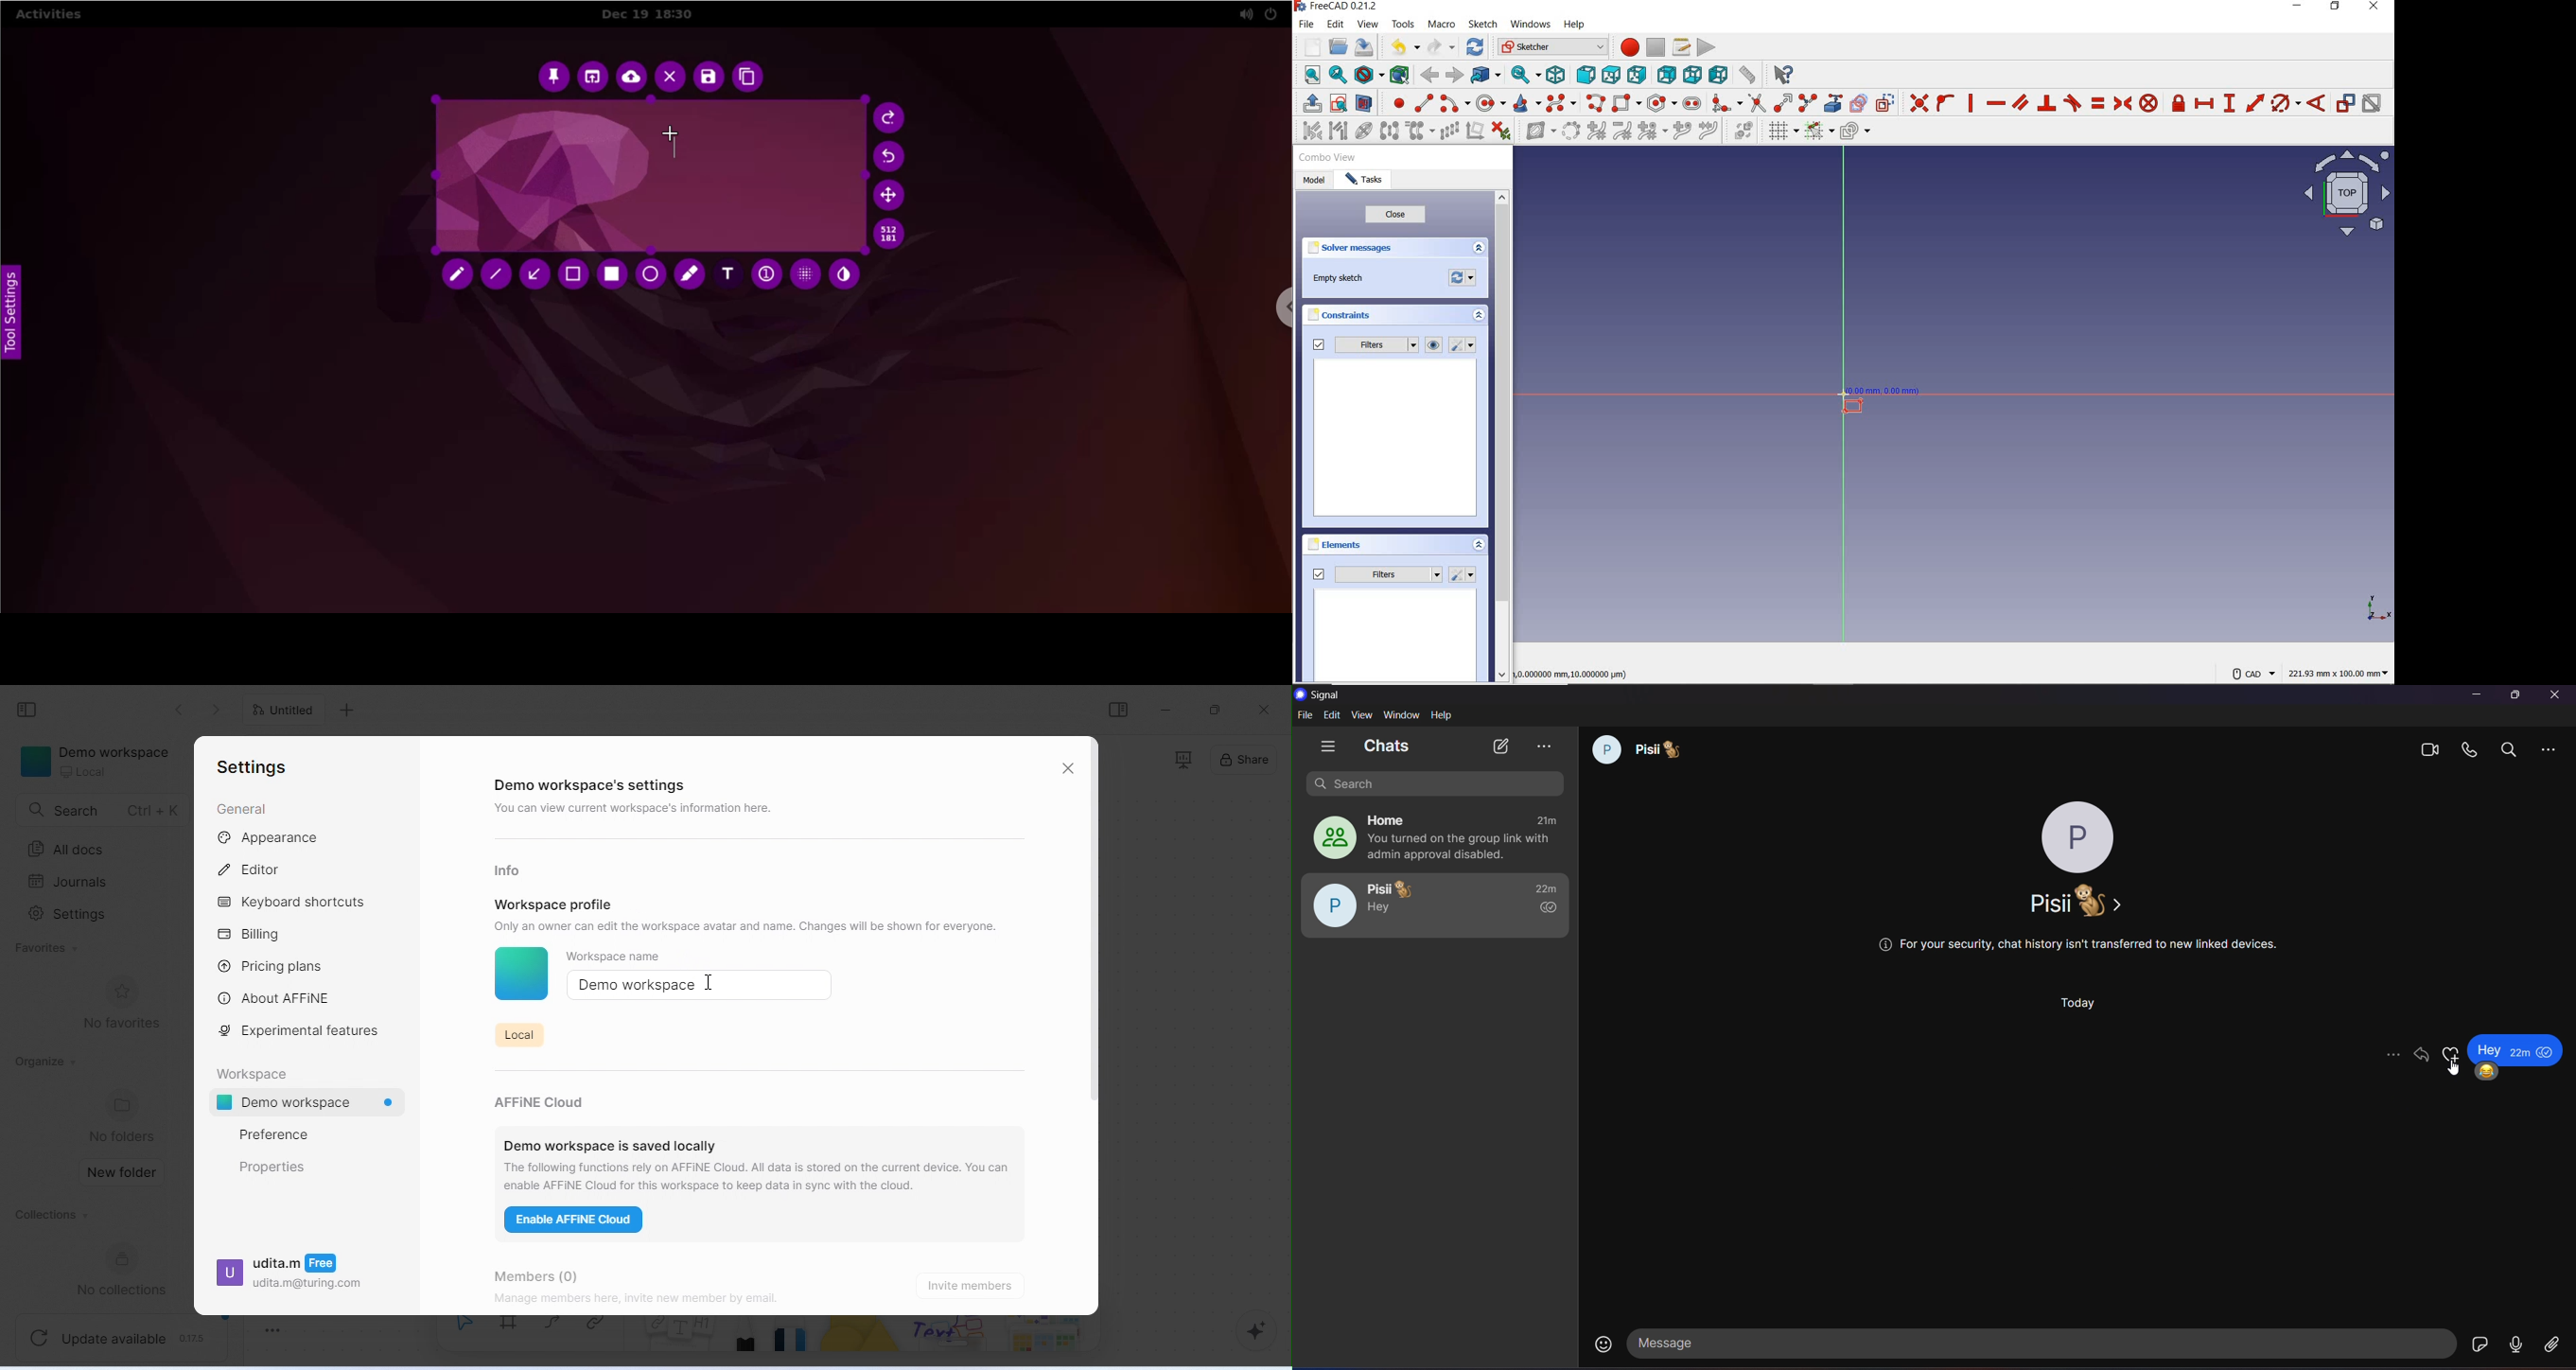  Describe the element at coordinates (1972, 104) in the screenshot. I see `constrain vertically` at that location.